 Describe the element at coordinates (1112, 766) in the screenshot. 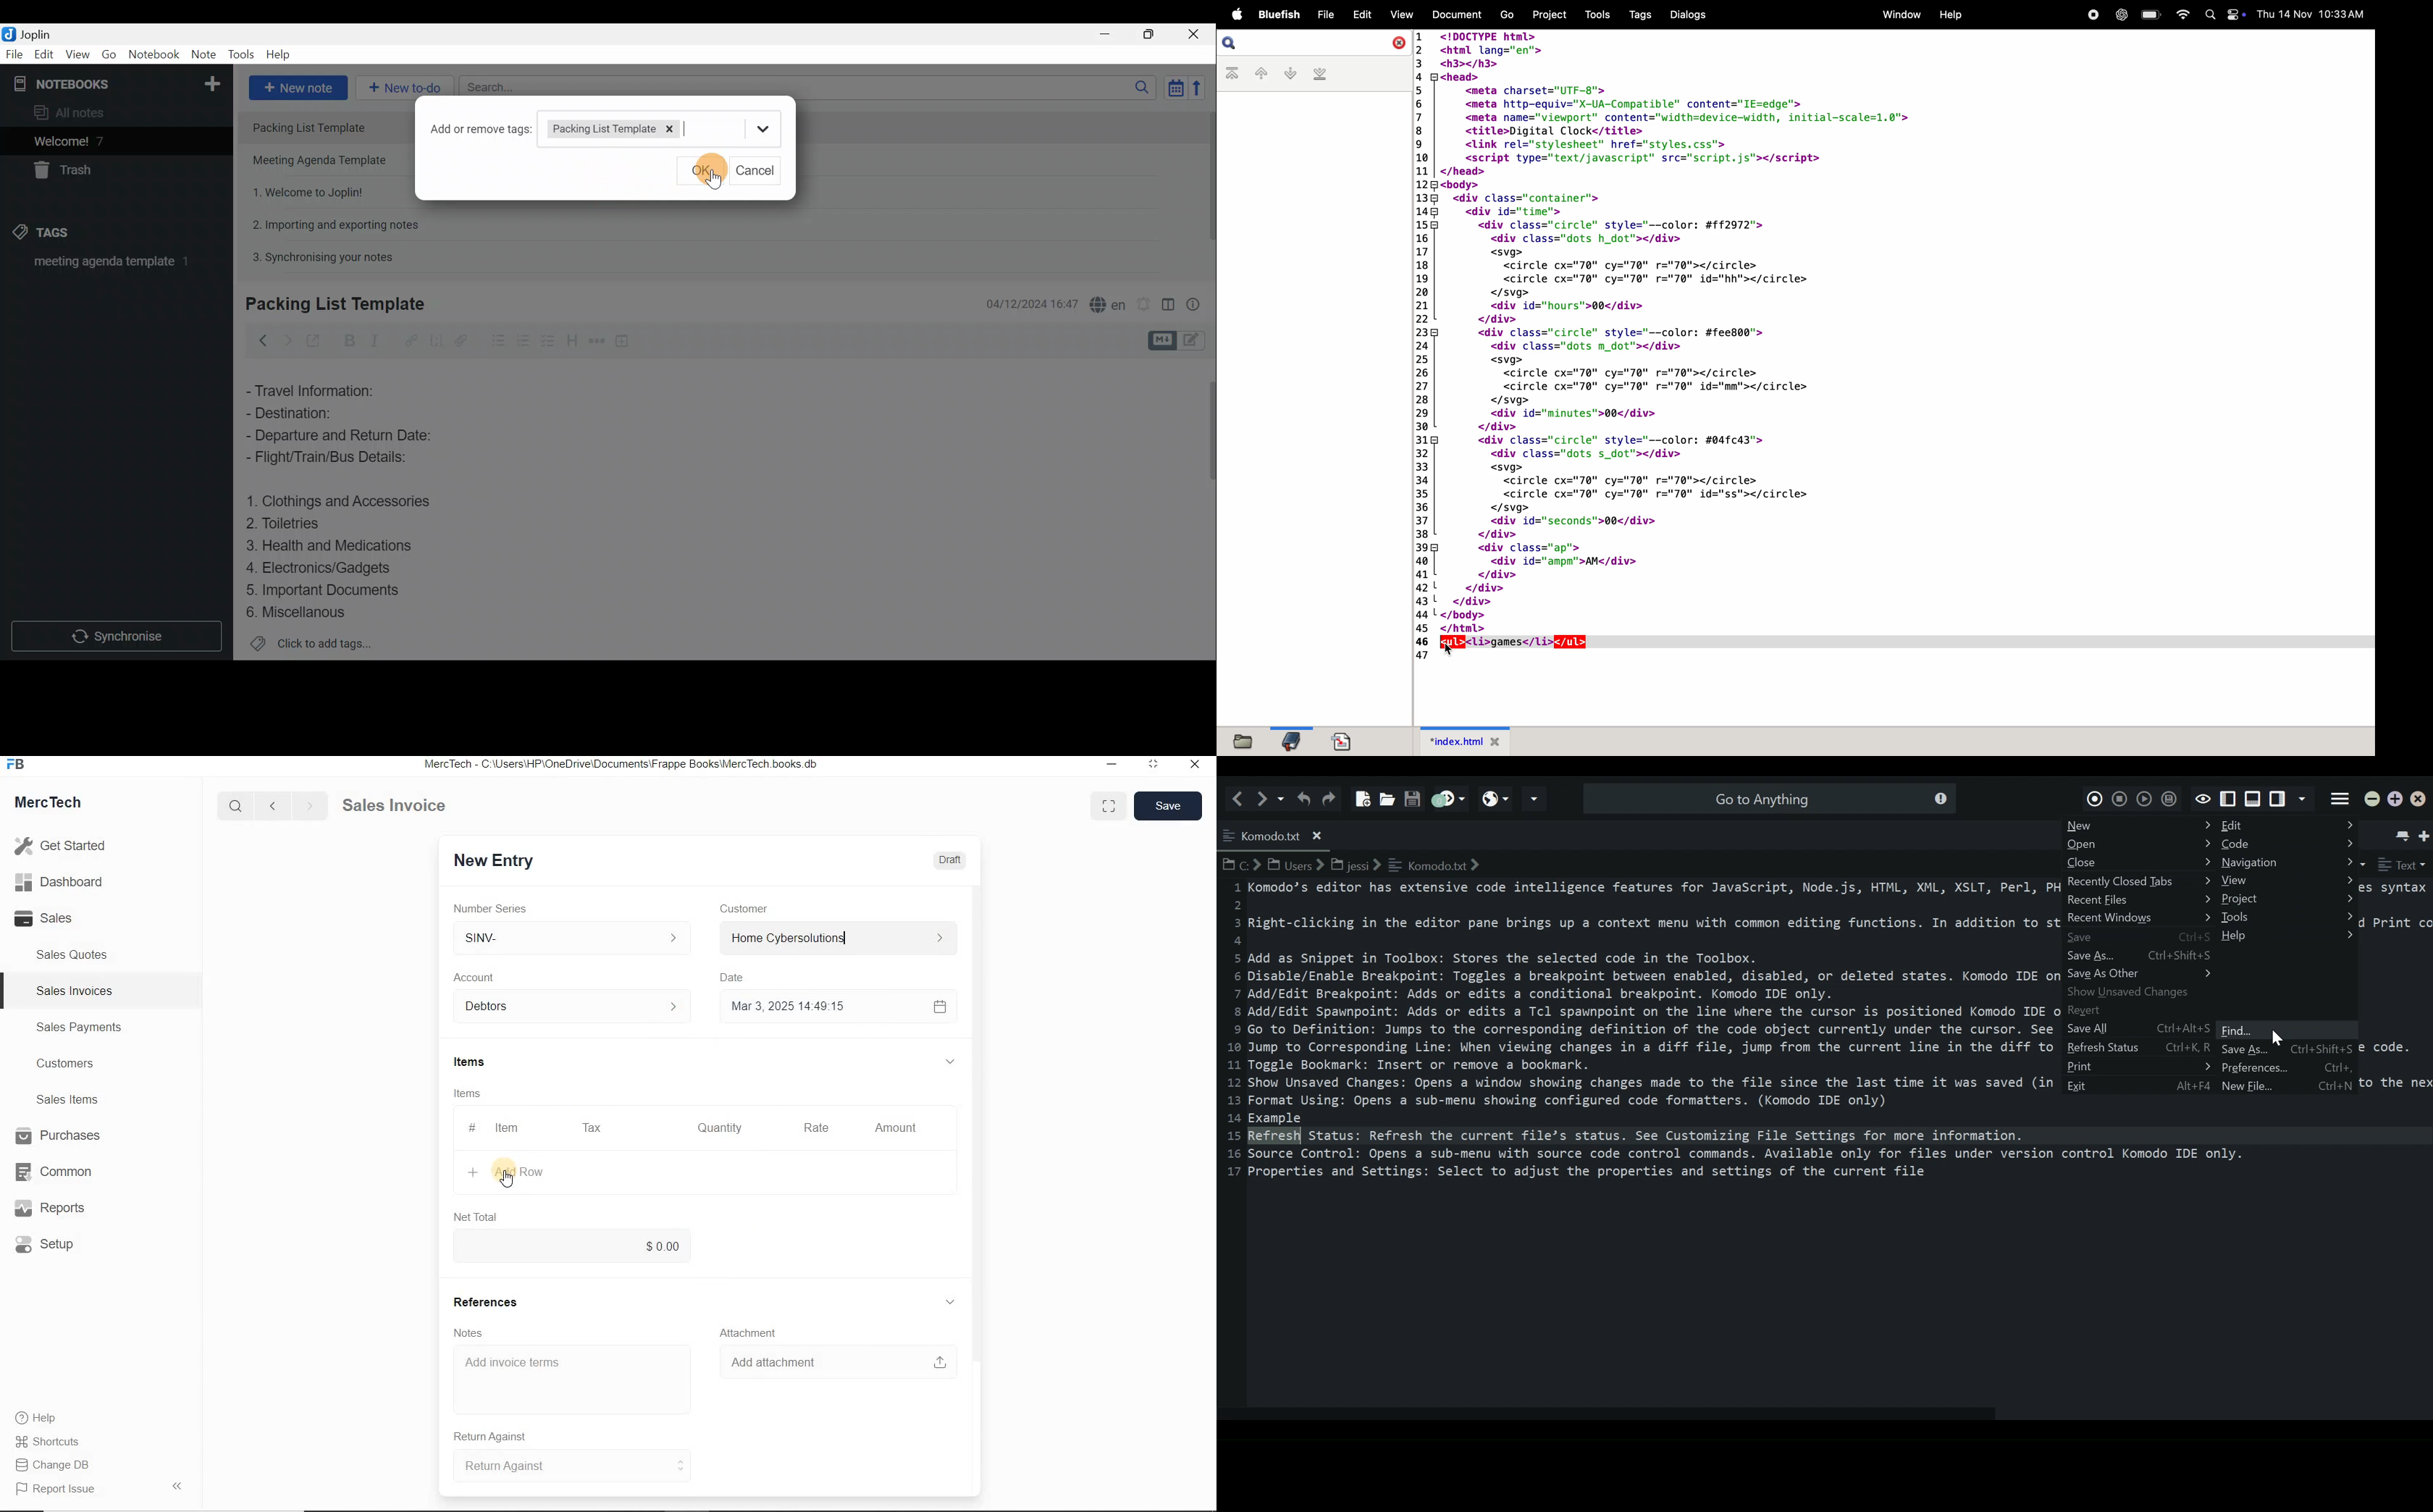

I see `Minimize` at that location.